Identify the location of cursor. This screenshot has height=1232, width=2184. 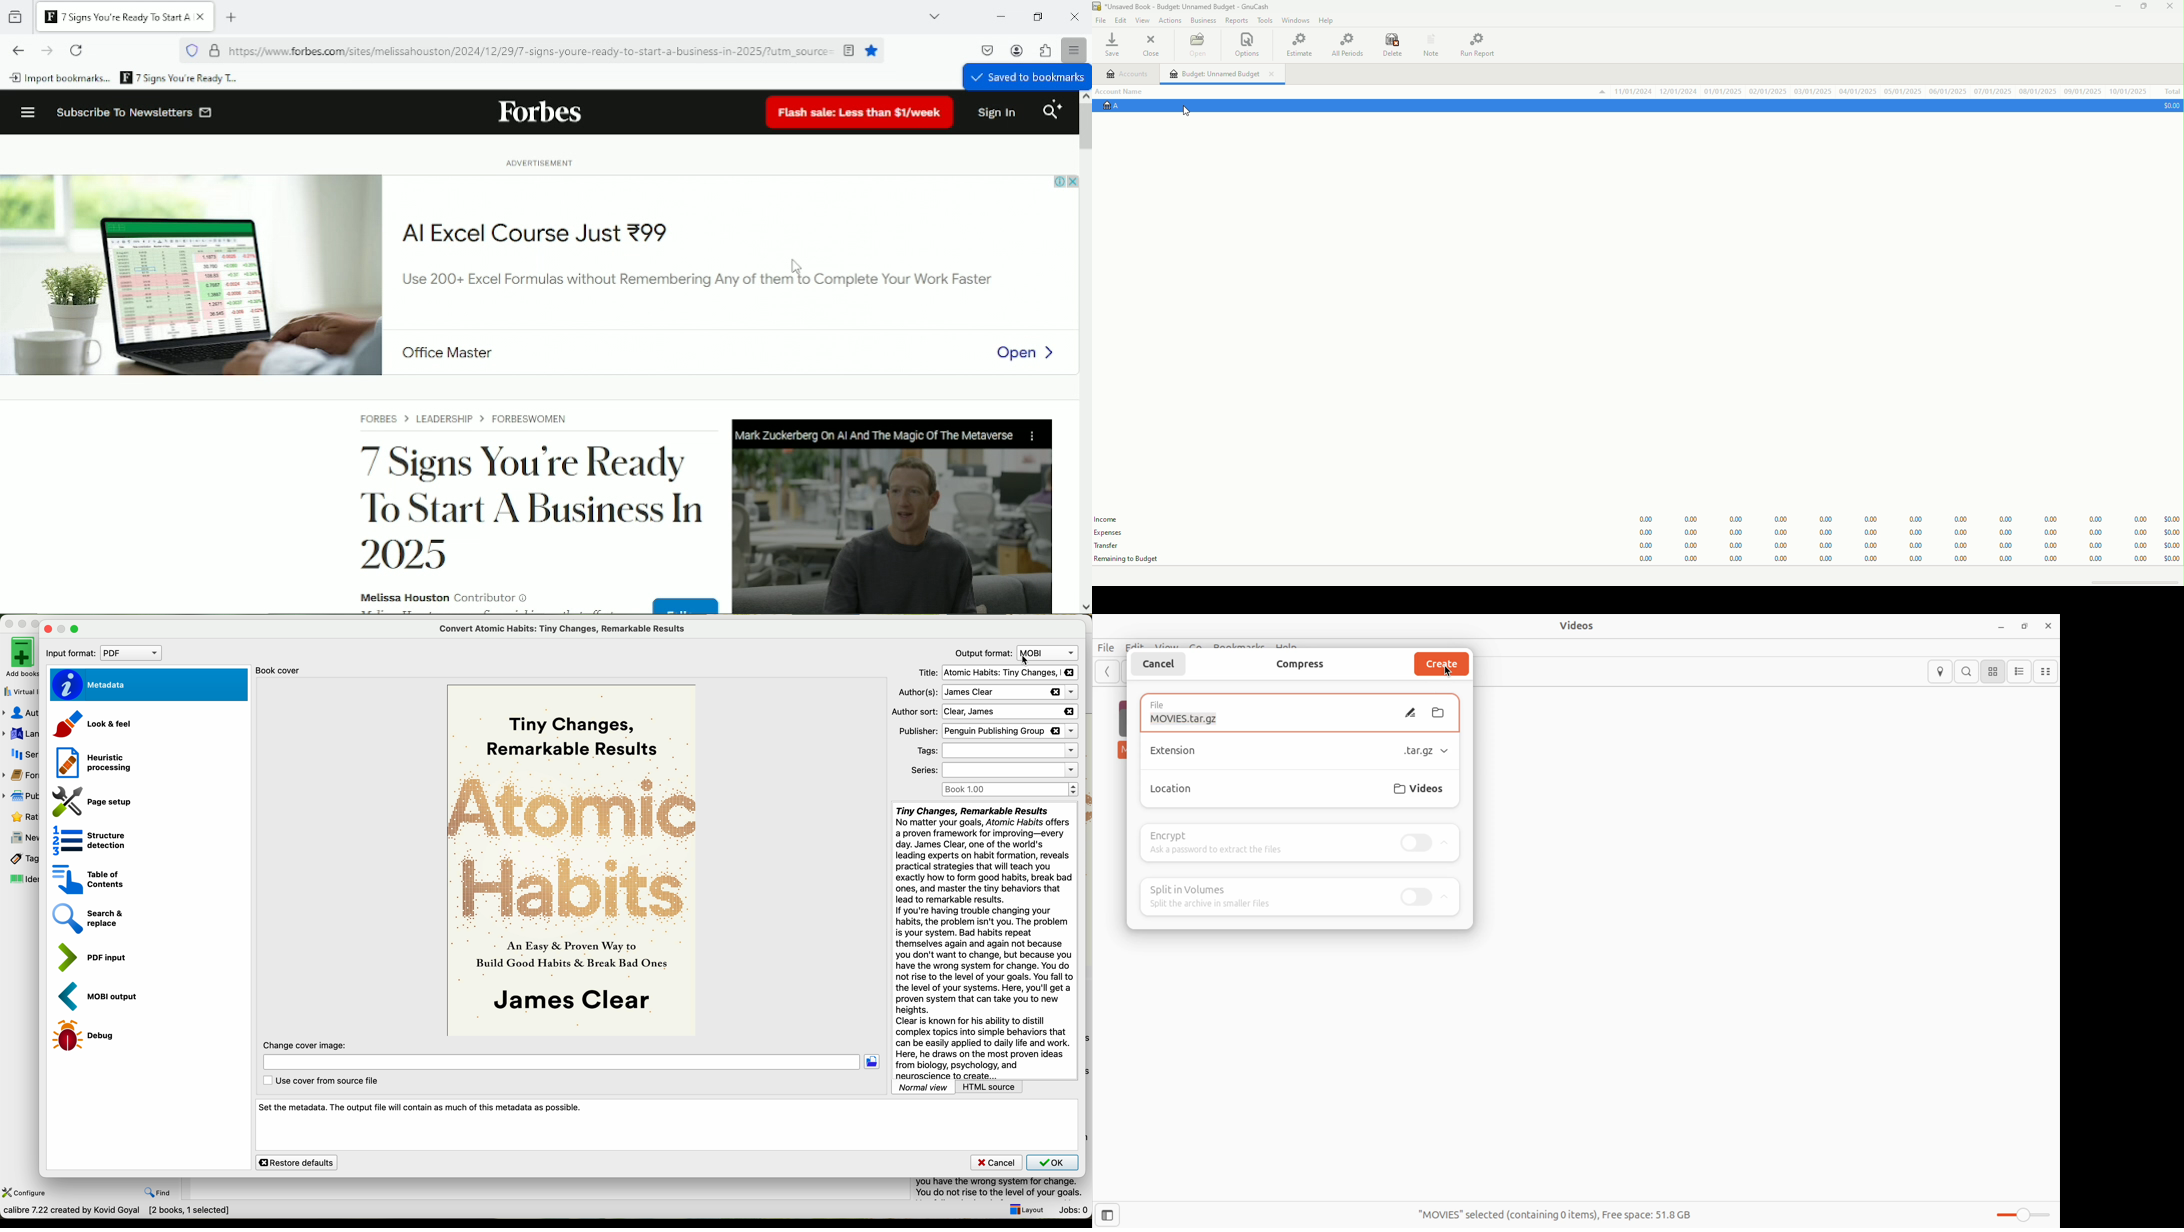
(1450, 673).